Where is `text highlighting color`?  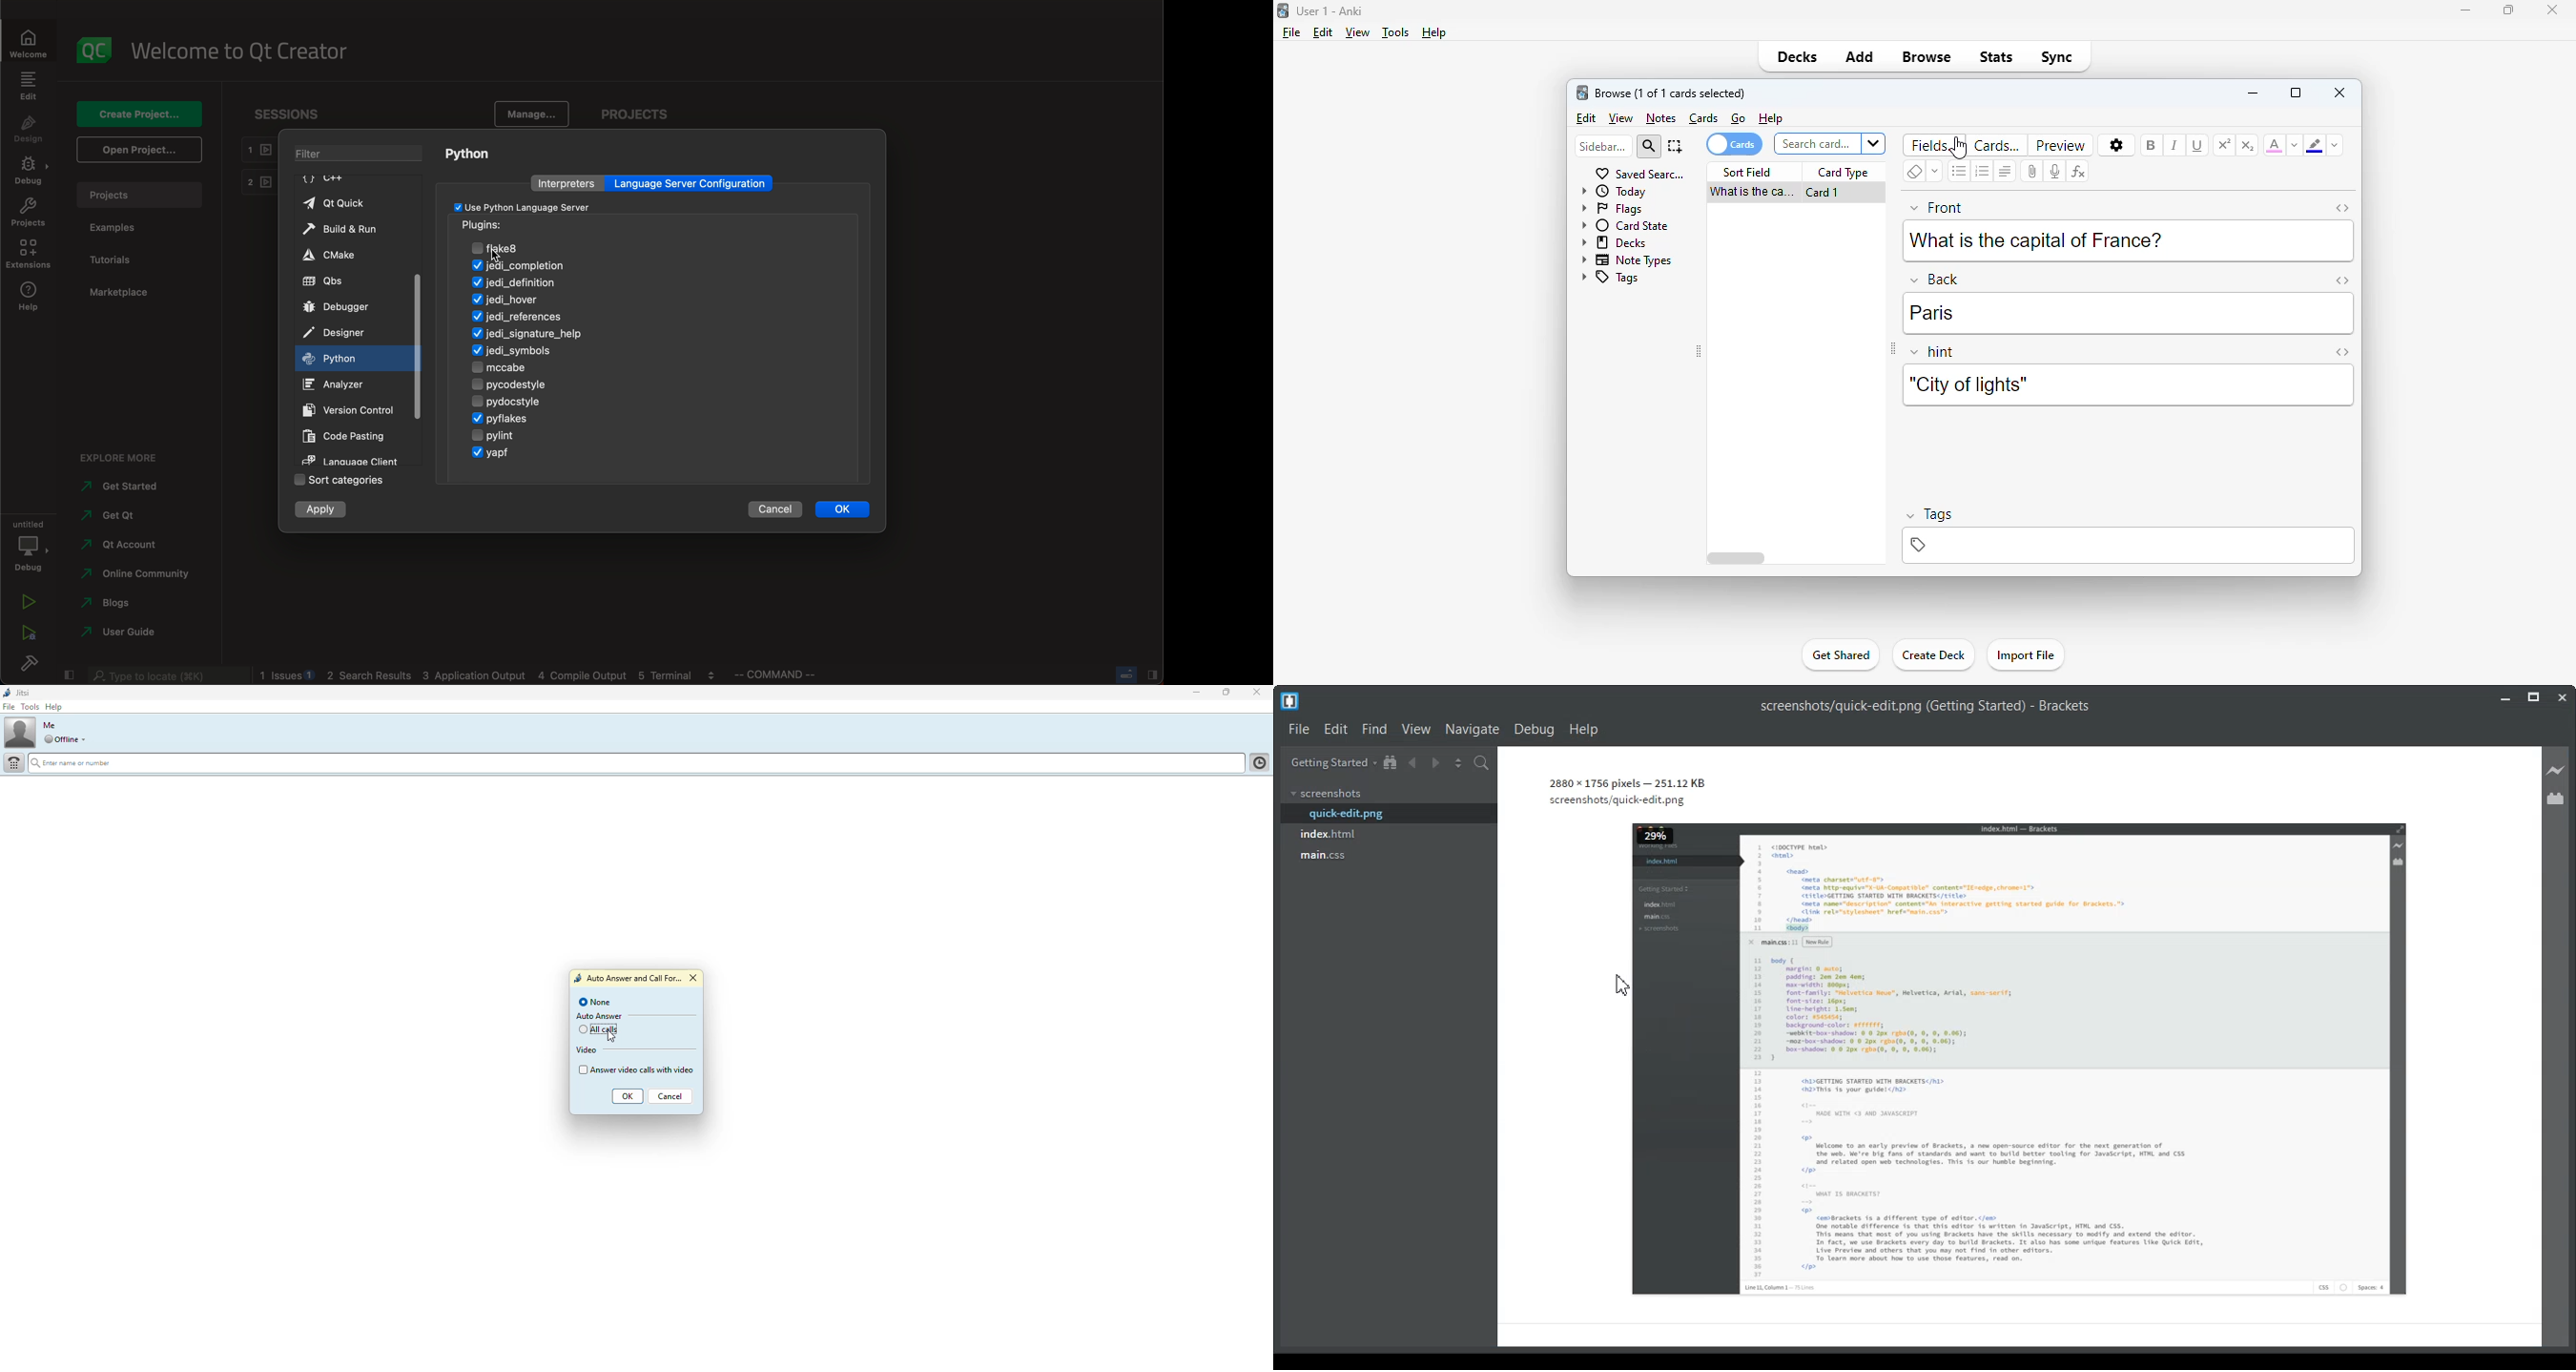 text highlighting color is located at coordinates (2314, 145).